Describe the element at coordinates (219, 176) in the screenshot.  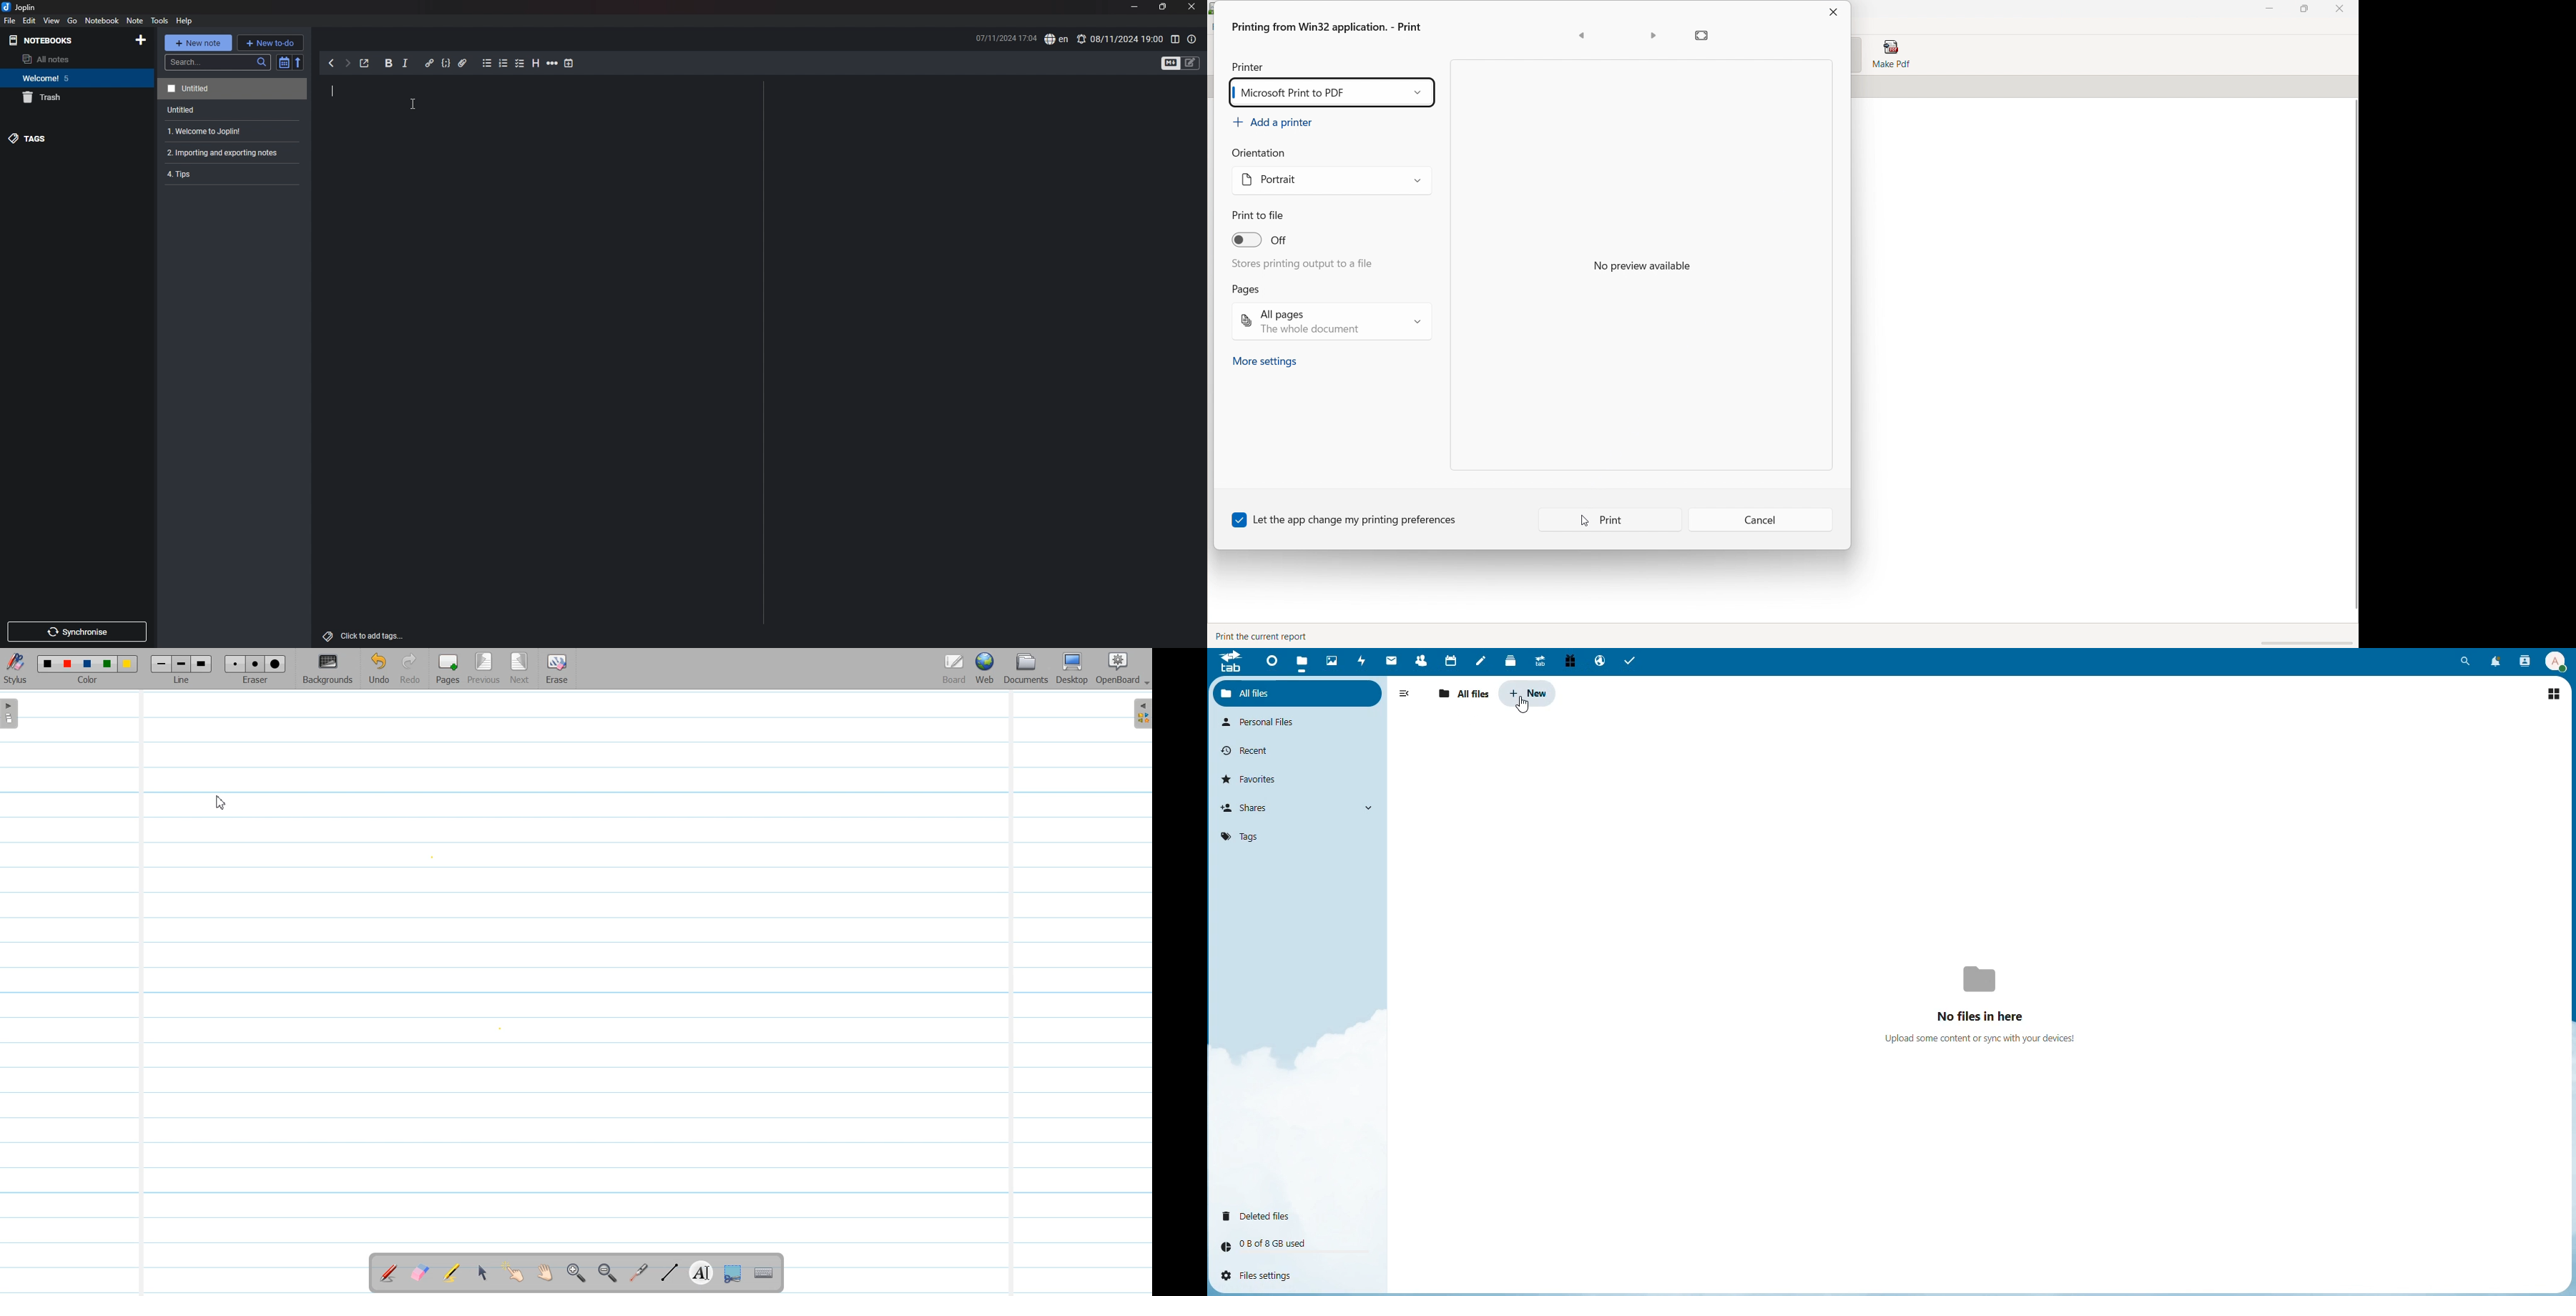
I see `4. Tips` at that location.